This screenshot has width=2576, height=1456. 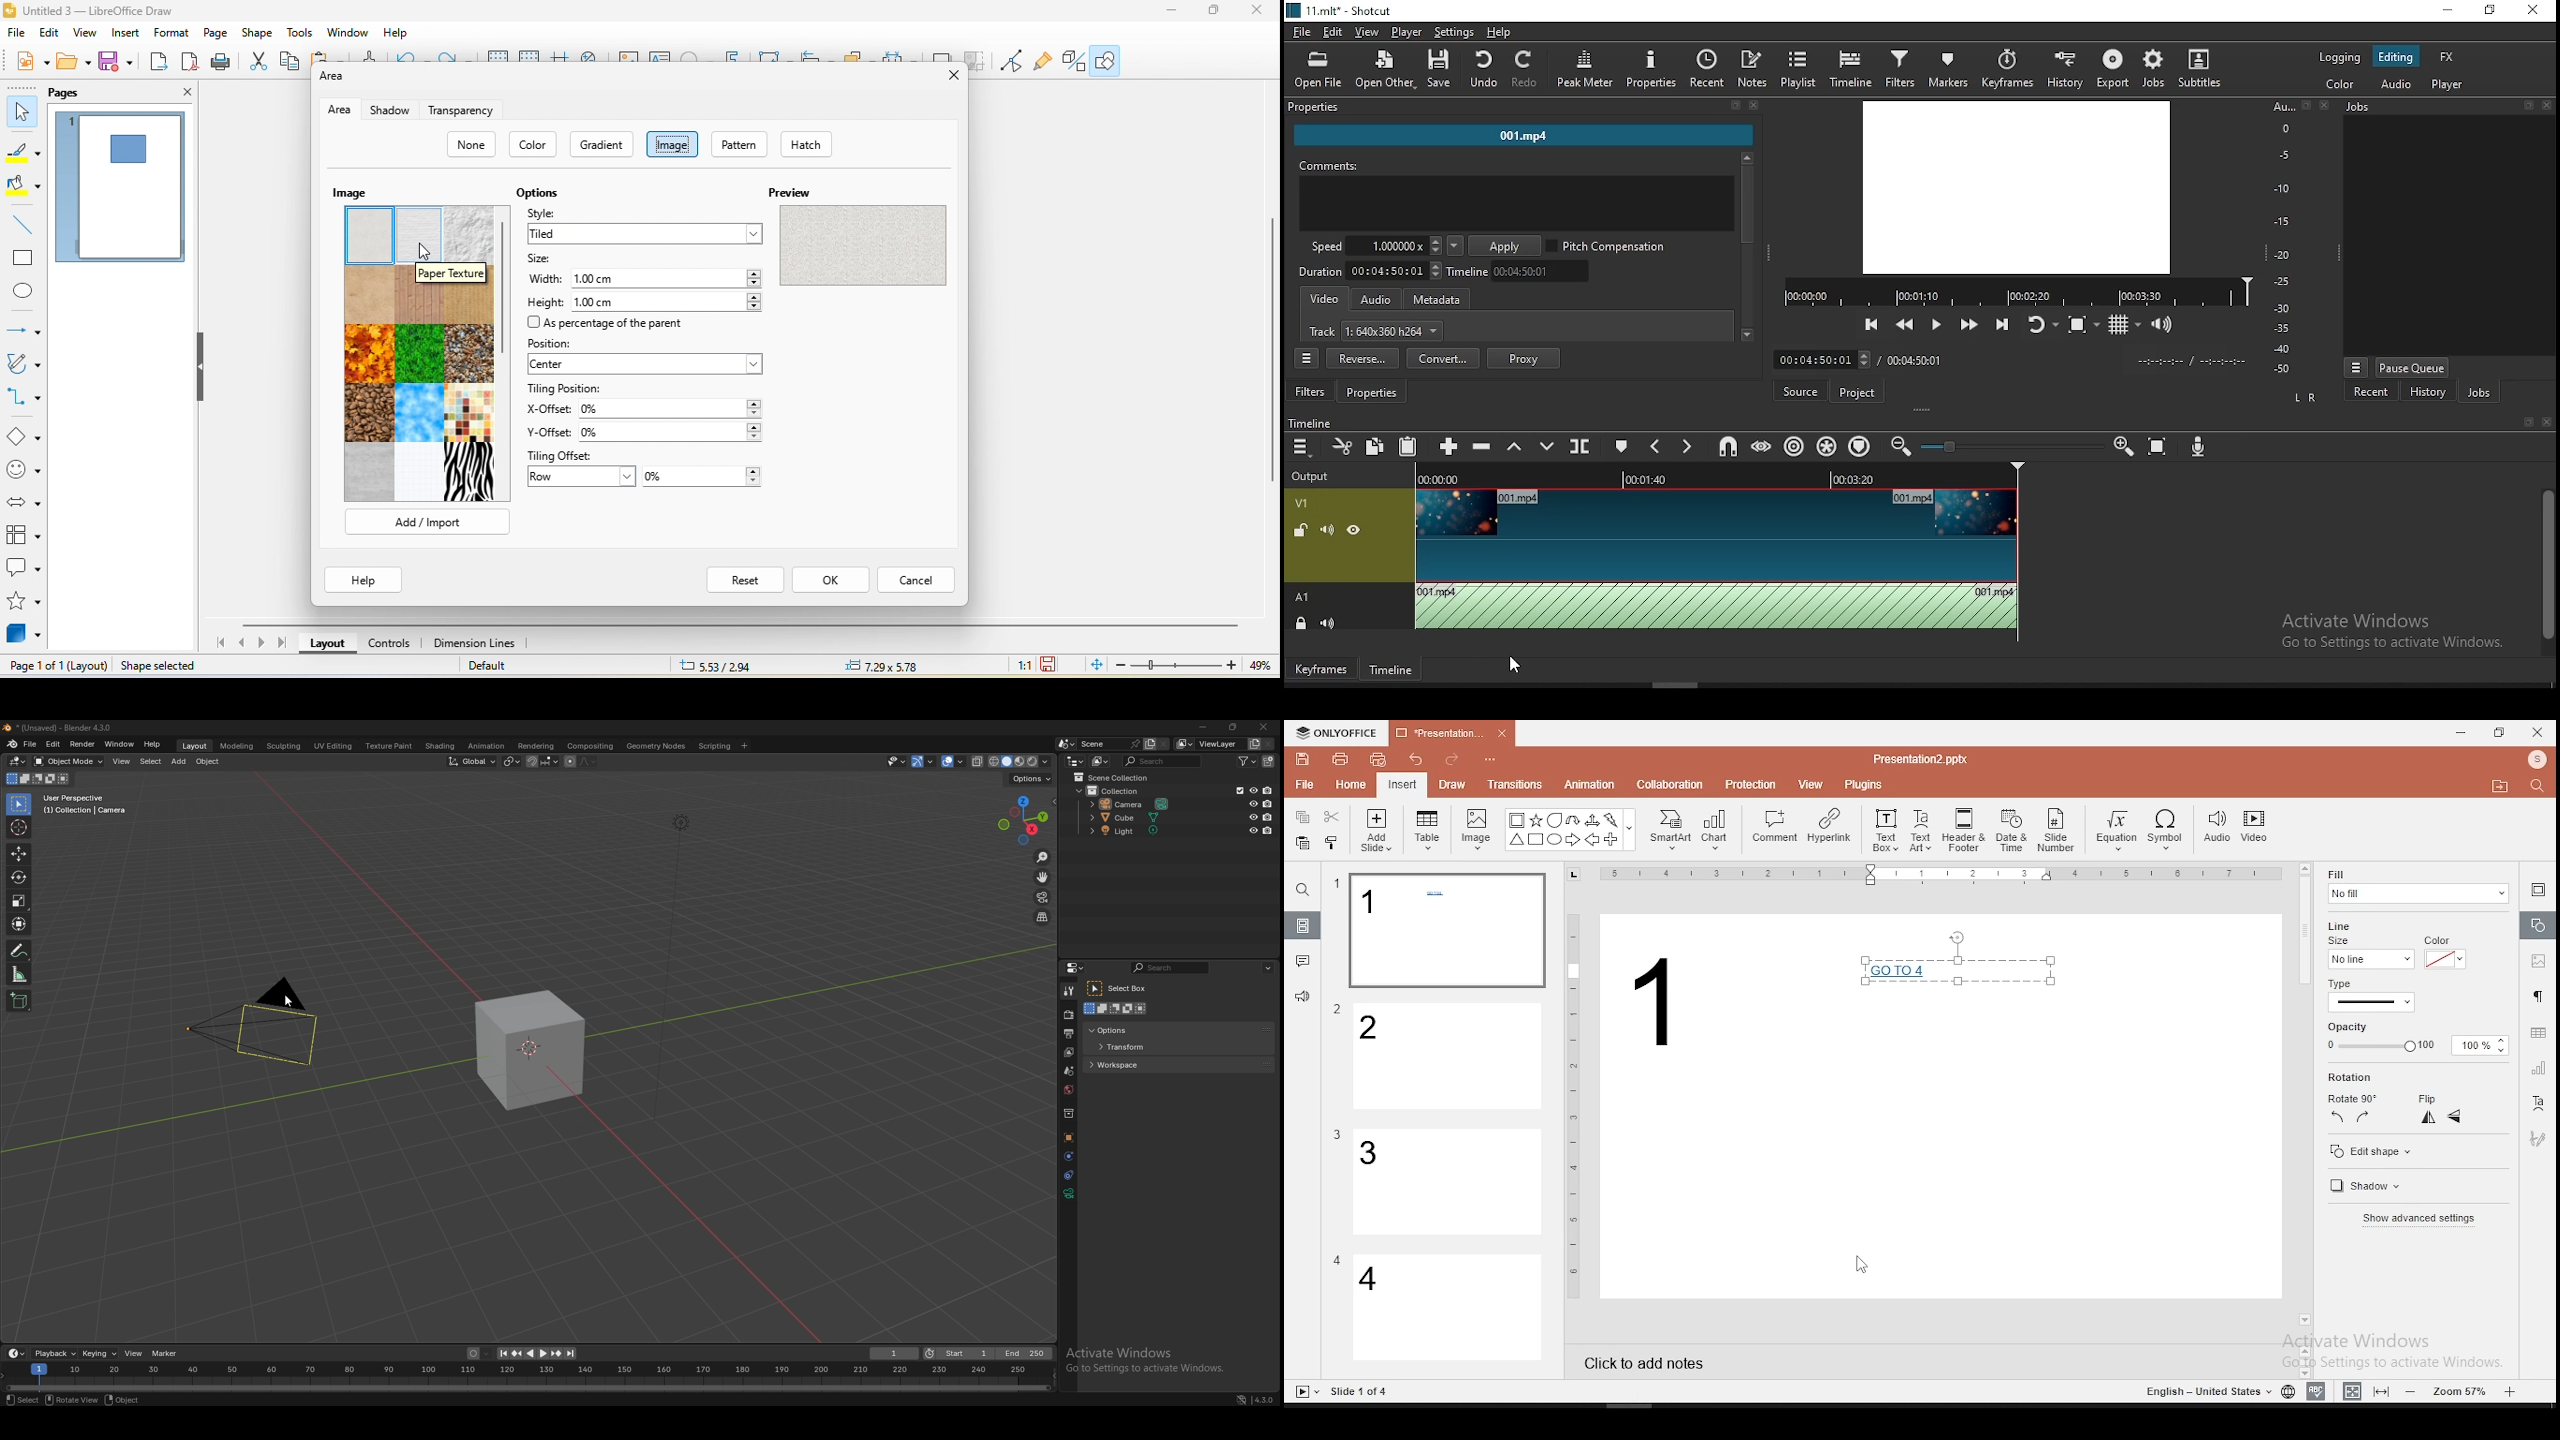 What do you see at coordinates (2287, 1392) in the screenshot?
I see `language` at bounding box center [2287, 1392].